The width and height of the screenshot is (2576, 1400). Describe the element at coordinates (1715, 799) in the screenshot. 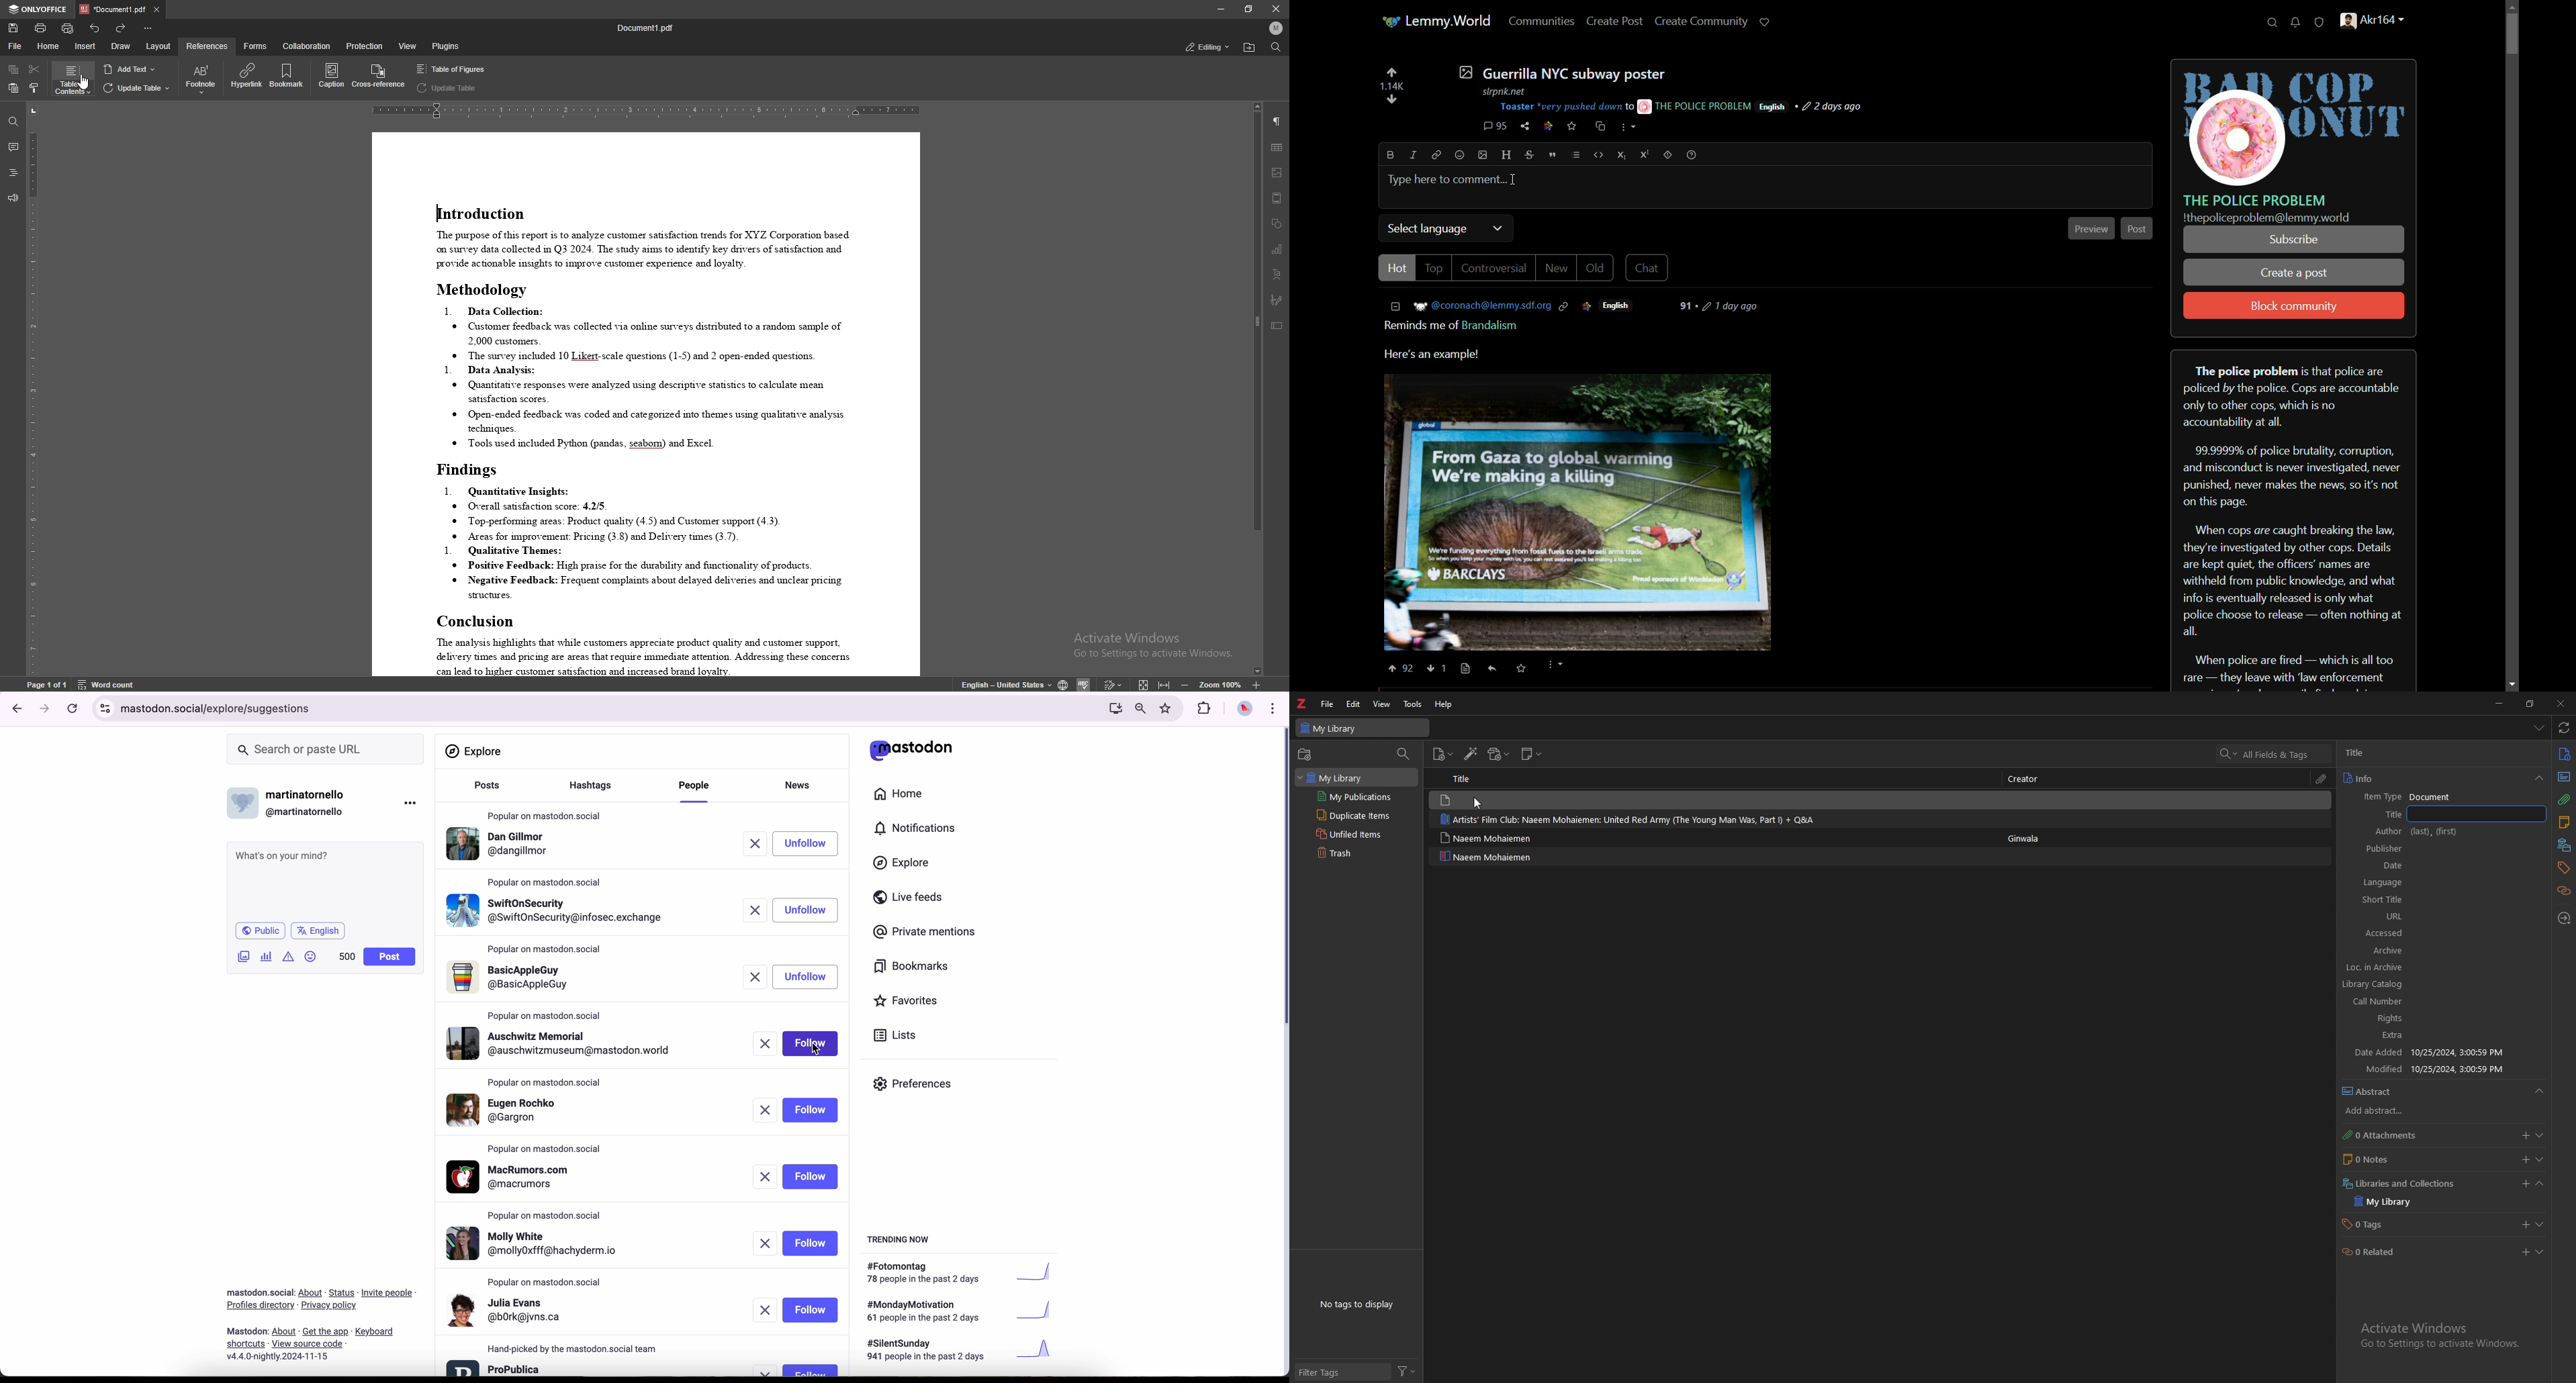

I see `item` at that location.